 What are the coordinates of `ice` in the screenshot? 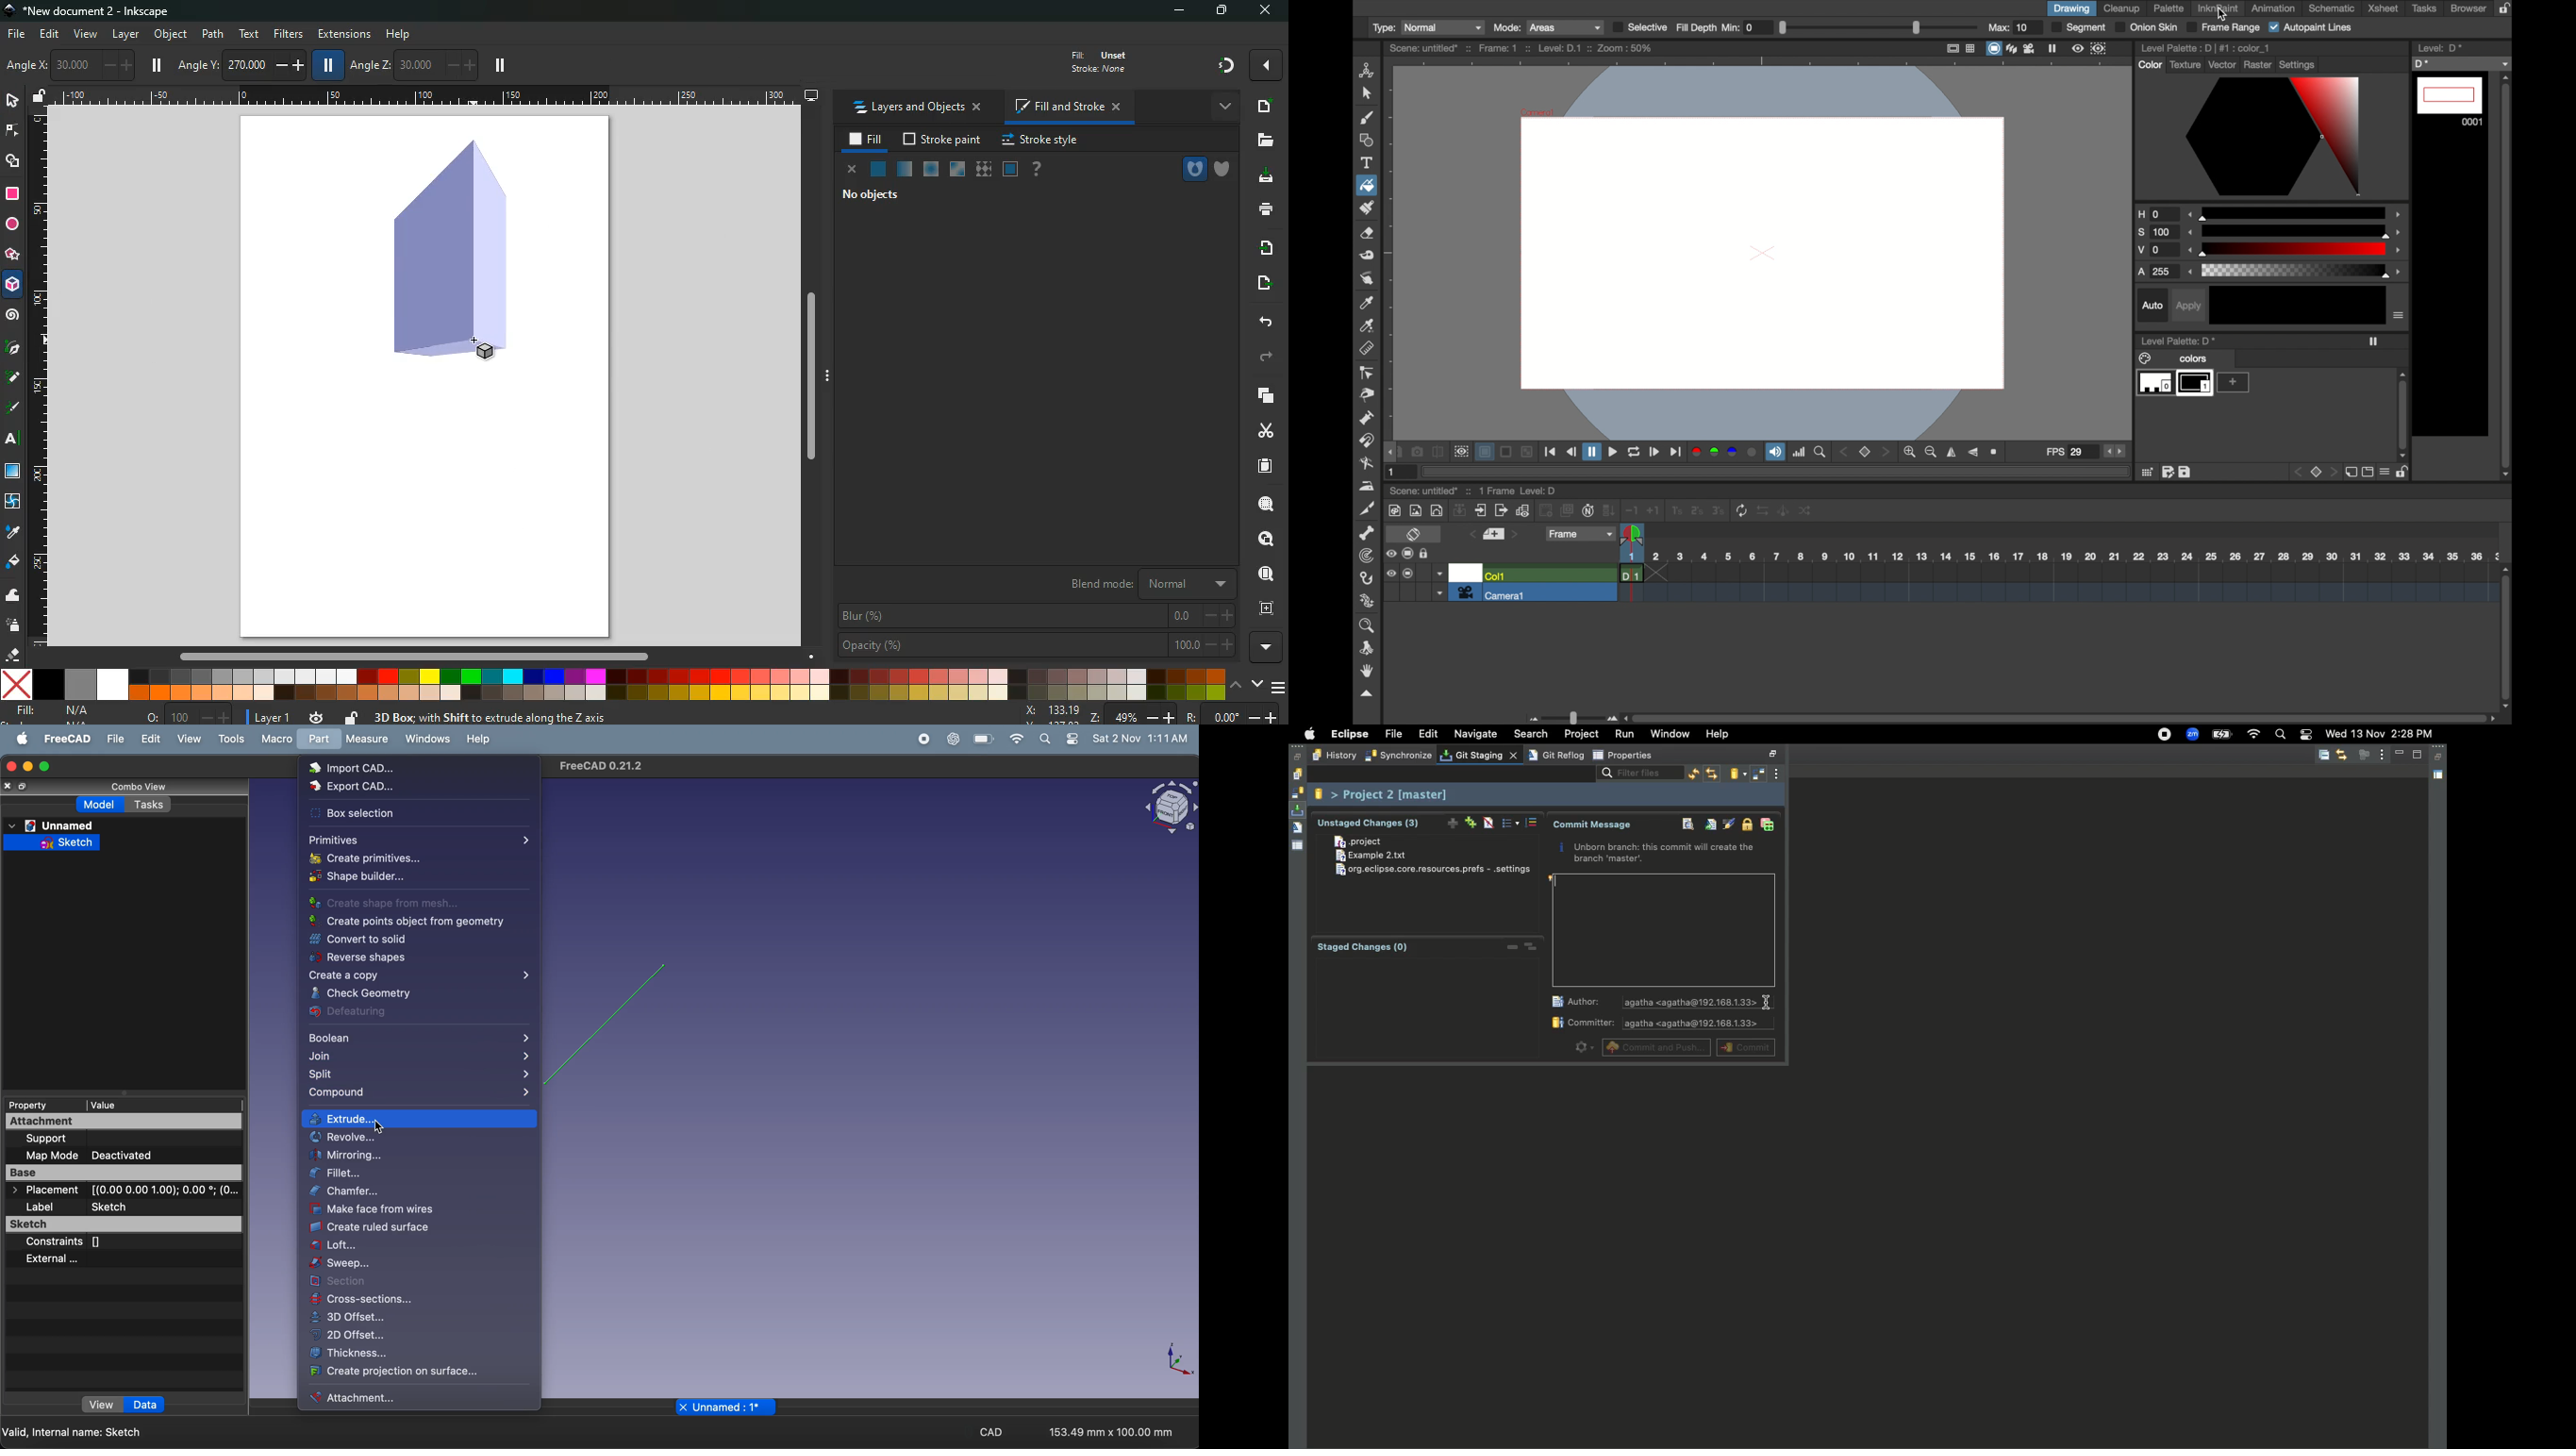 It's located at (929, 171).